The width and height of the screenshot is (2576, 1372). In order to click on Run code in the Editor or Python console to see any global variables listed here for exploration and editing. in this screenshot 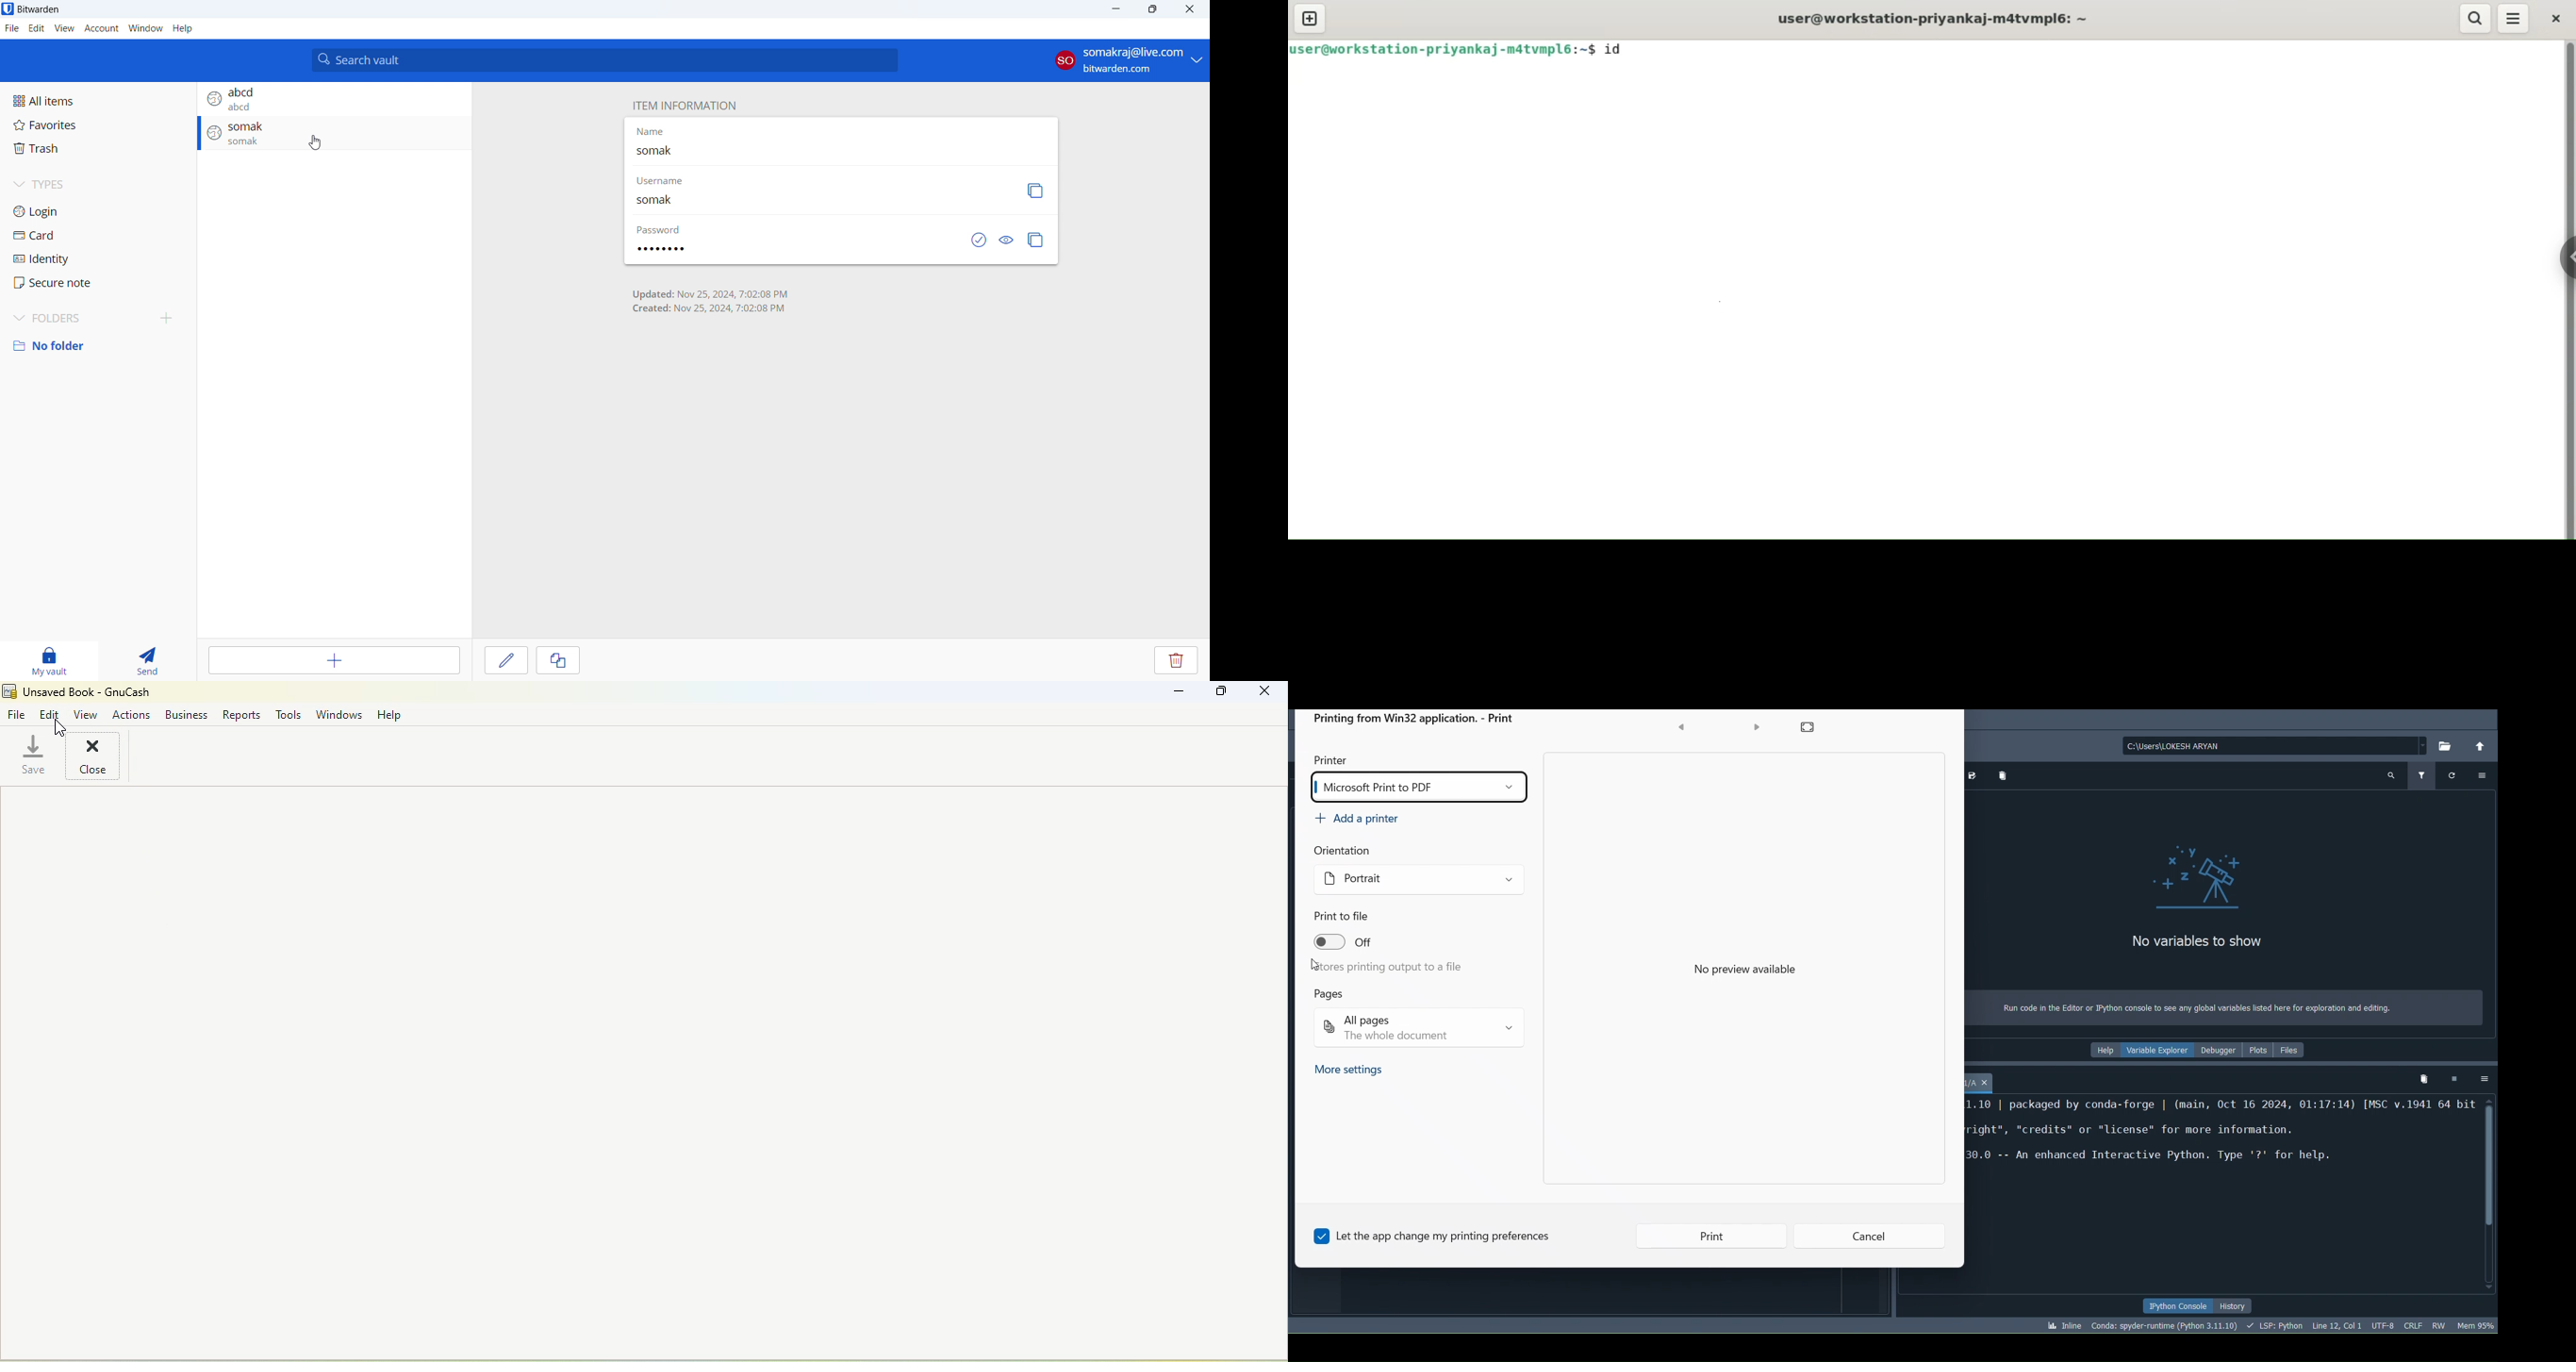, I will do `click(2206, 1010)`.